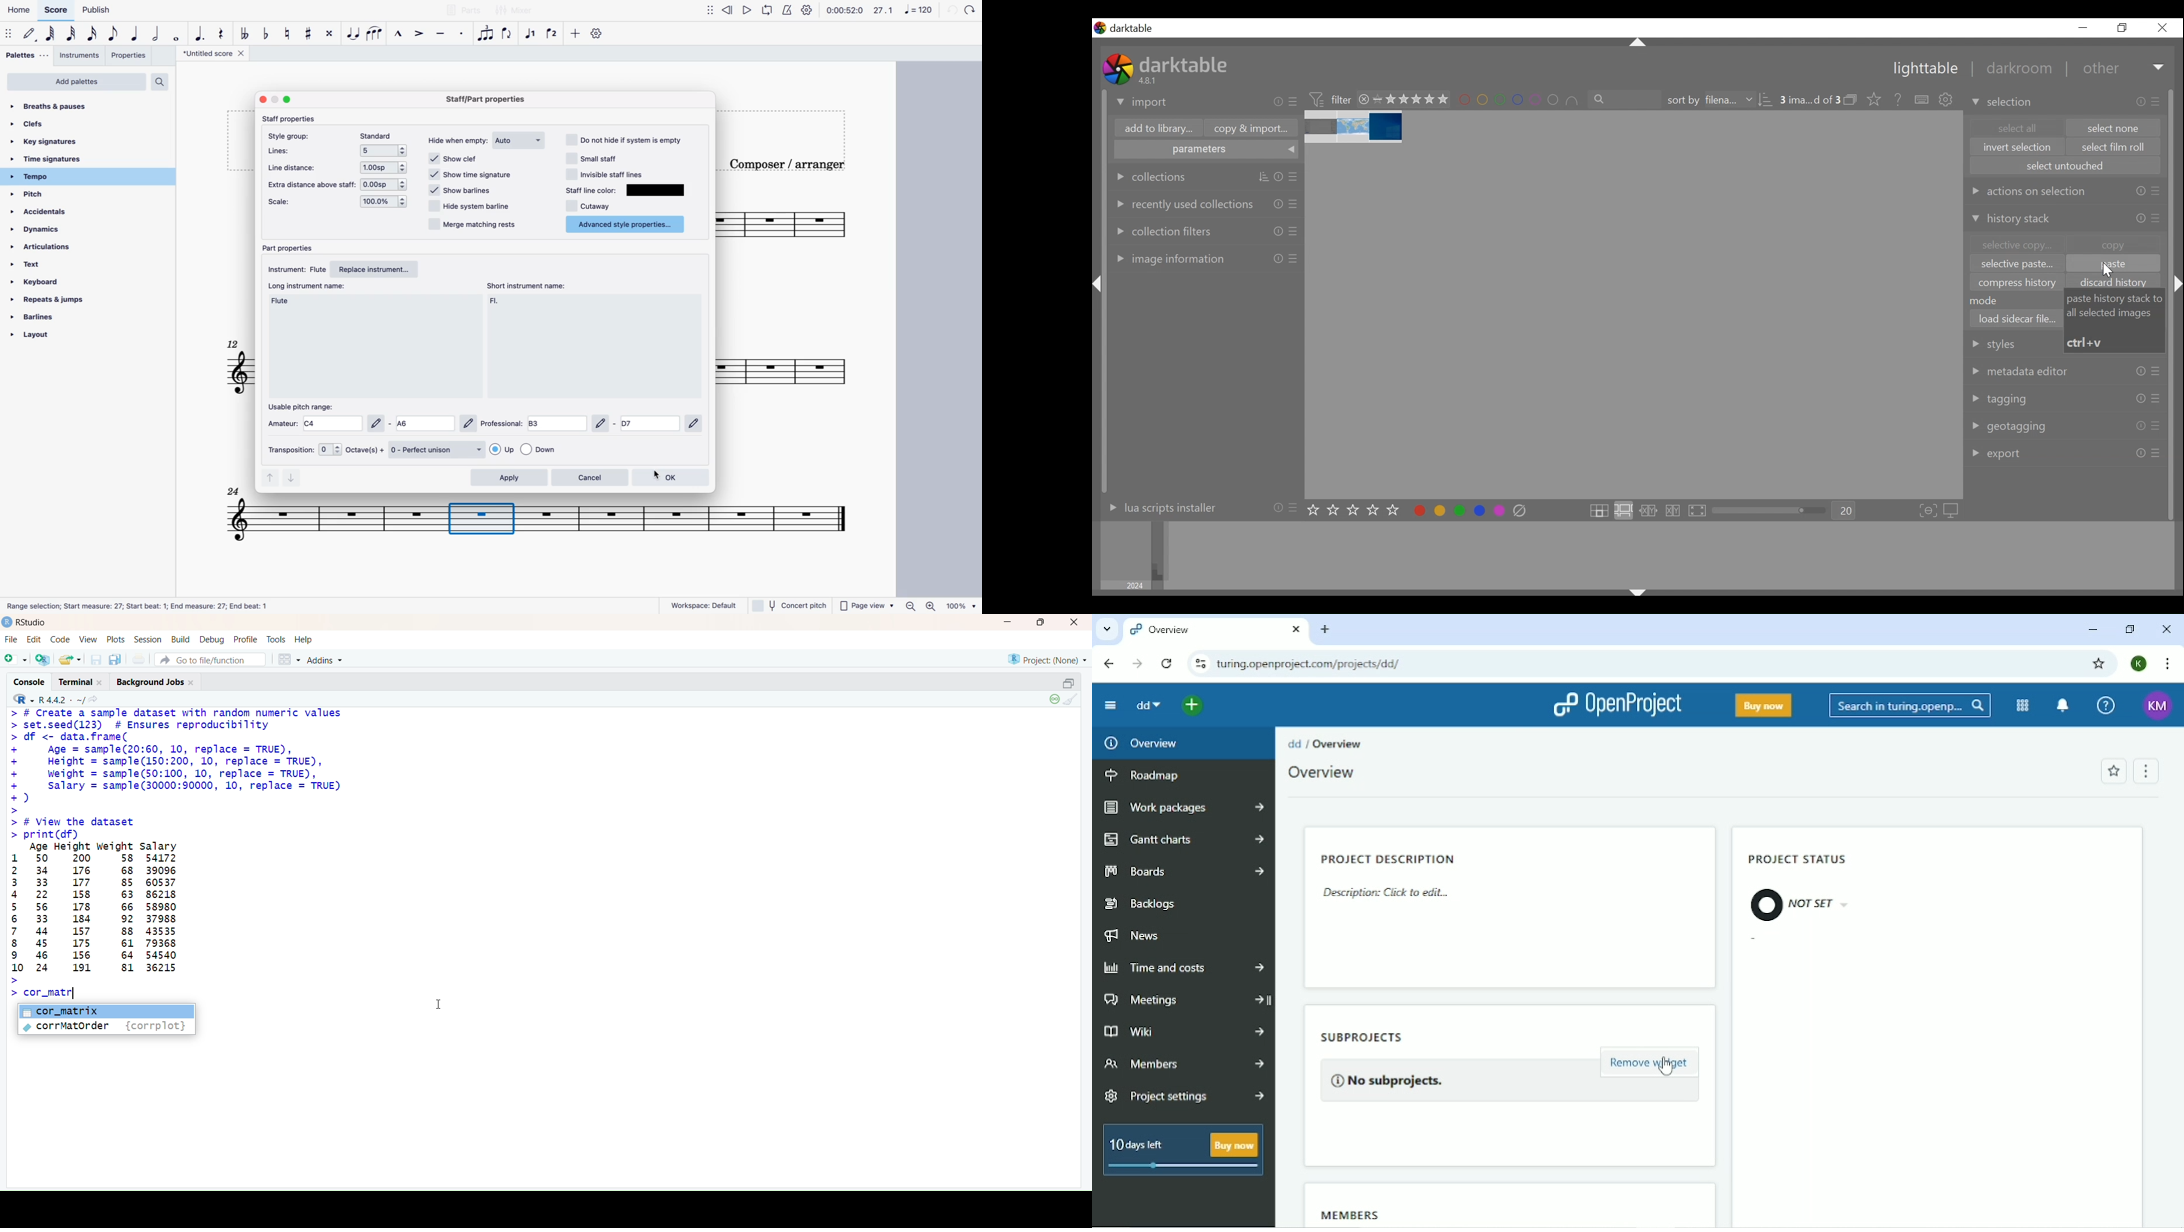 This screenshot has width=2184, height=1232. Describe the element at coordinates (284, 304) in the screenshot. I see `long instrument name` at that location.